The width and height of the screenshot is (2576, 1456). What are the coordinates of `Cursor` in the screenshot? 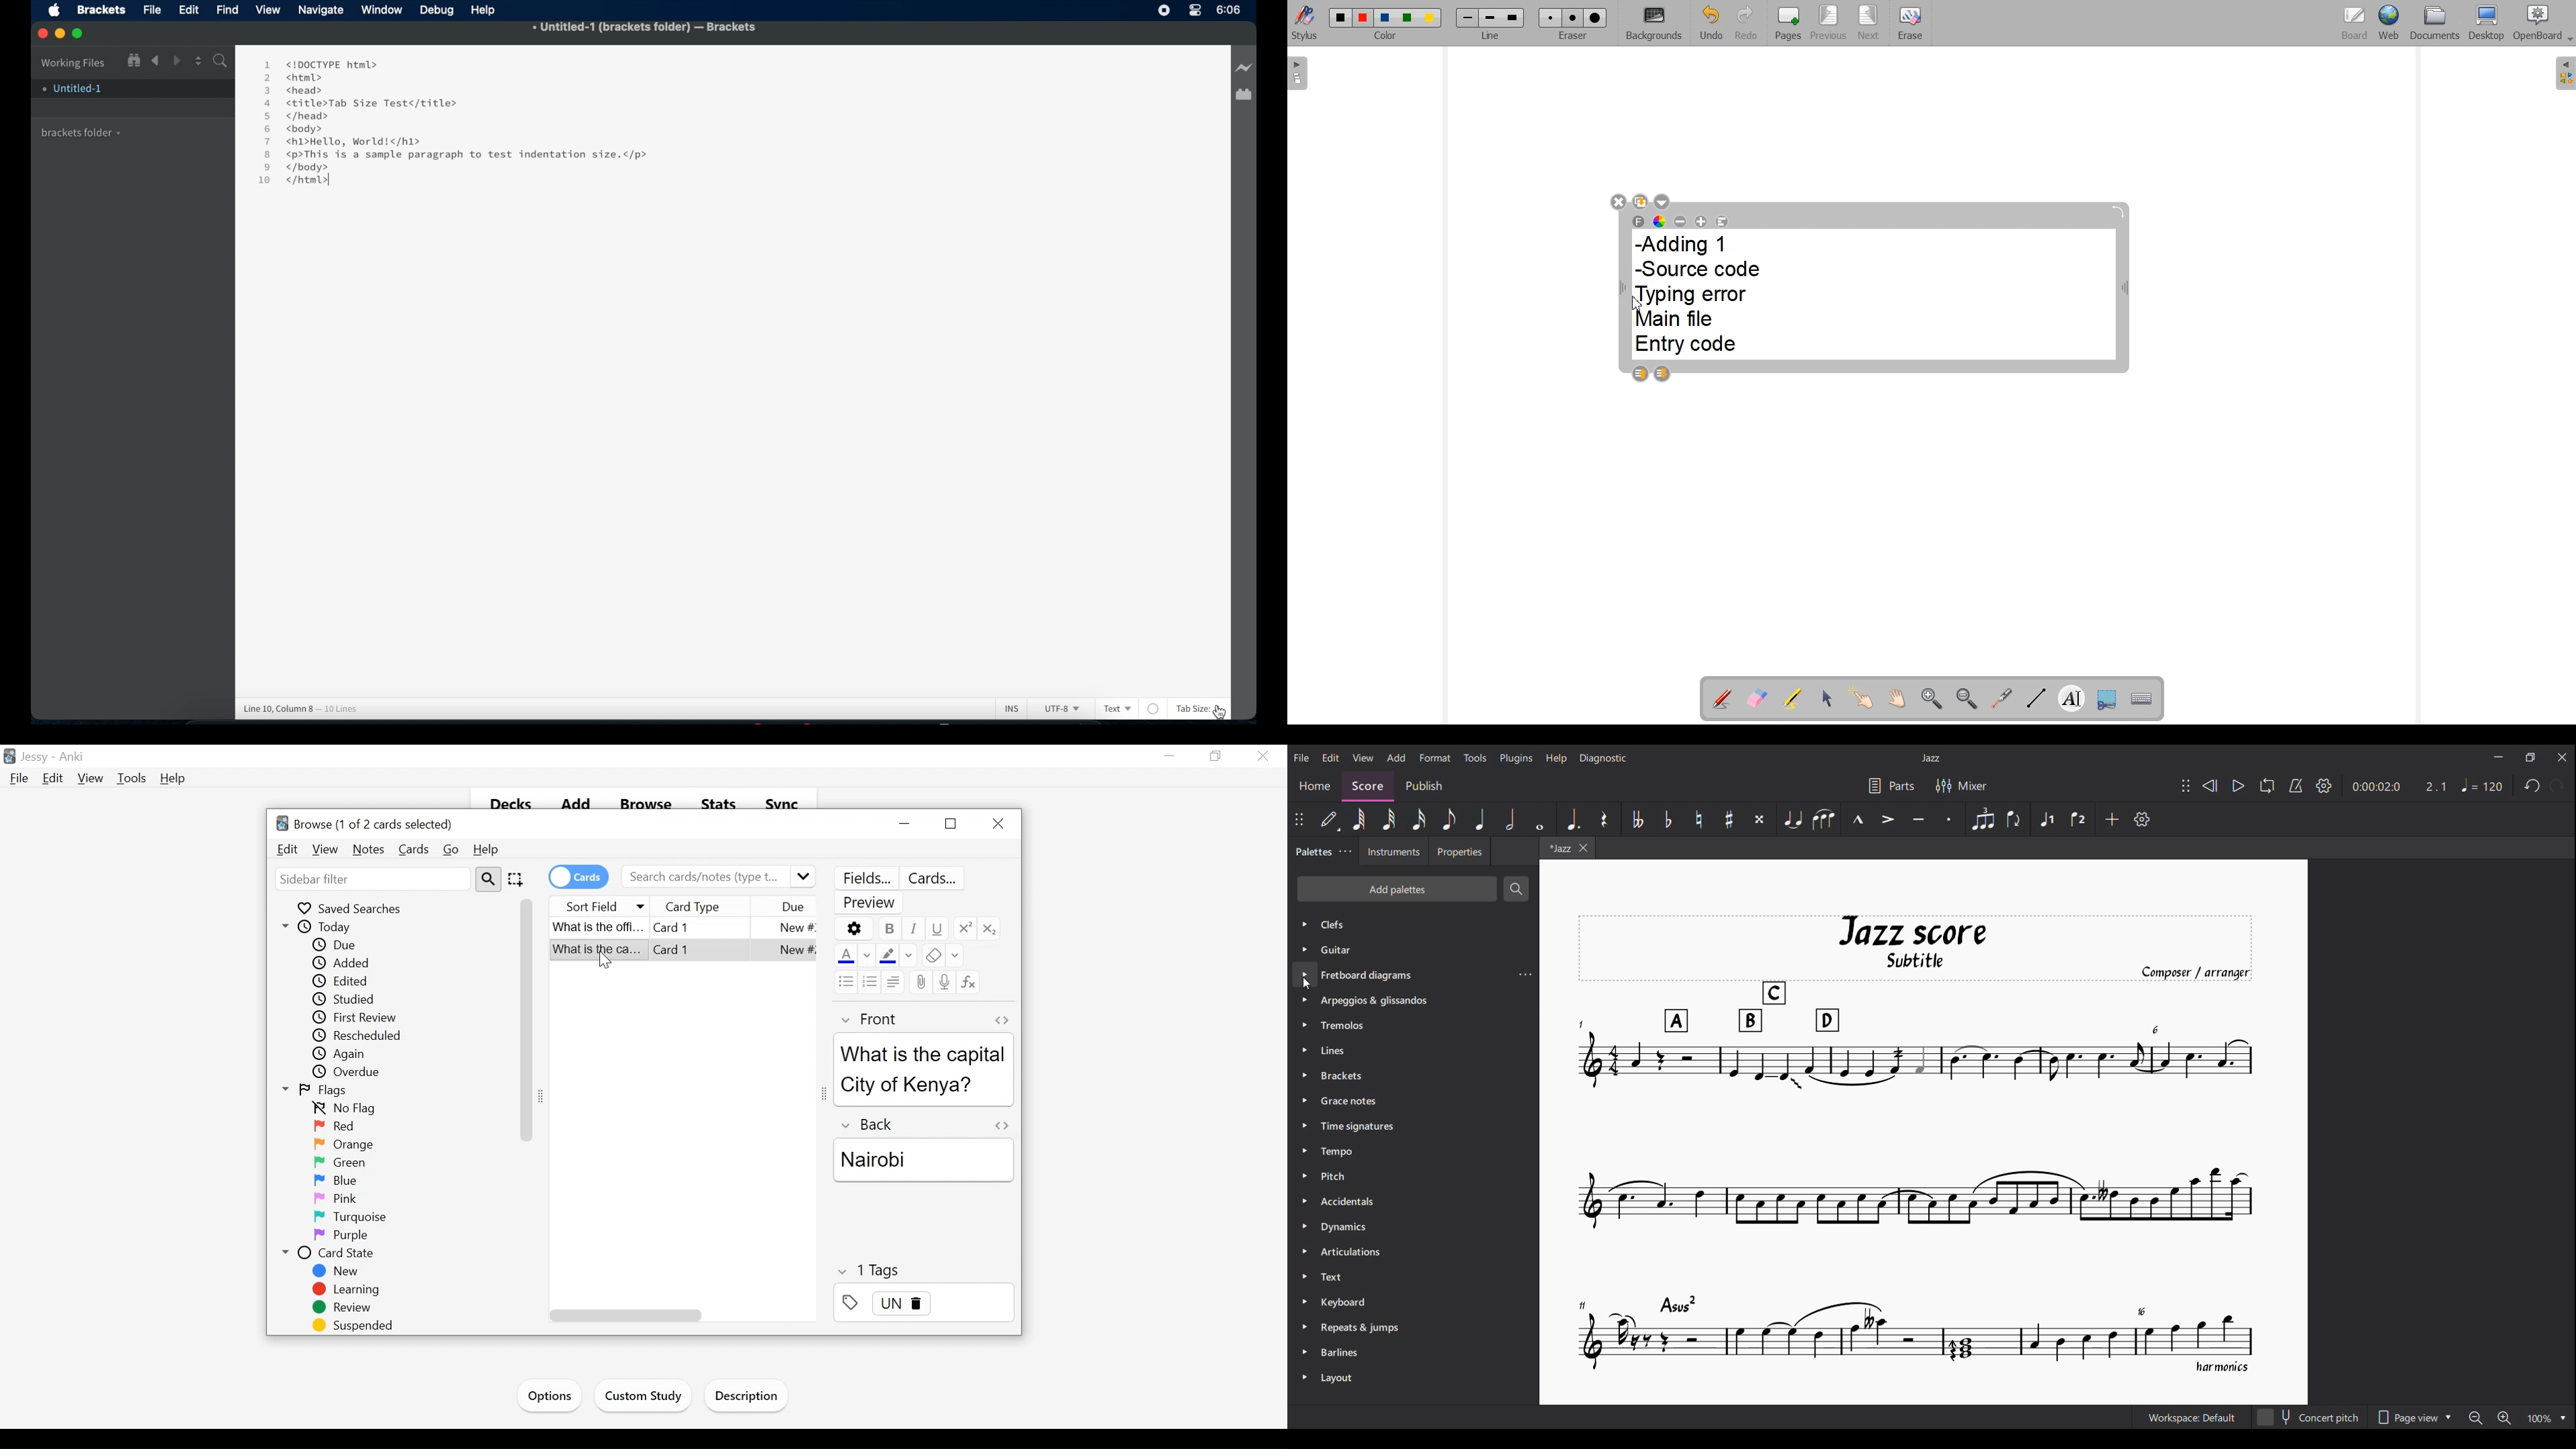 It's located at (1262, 755).